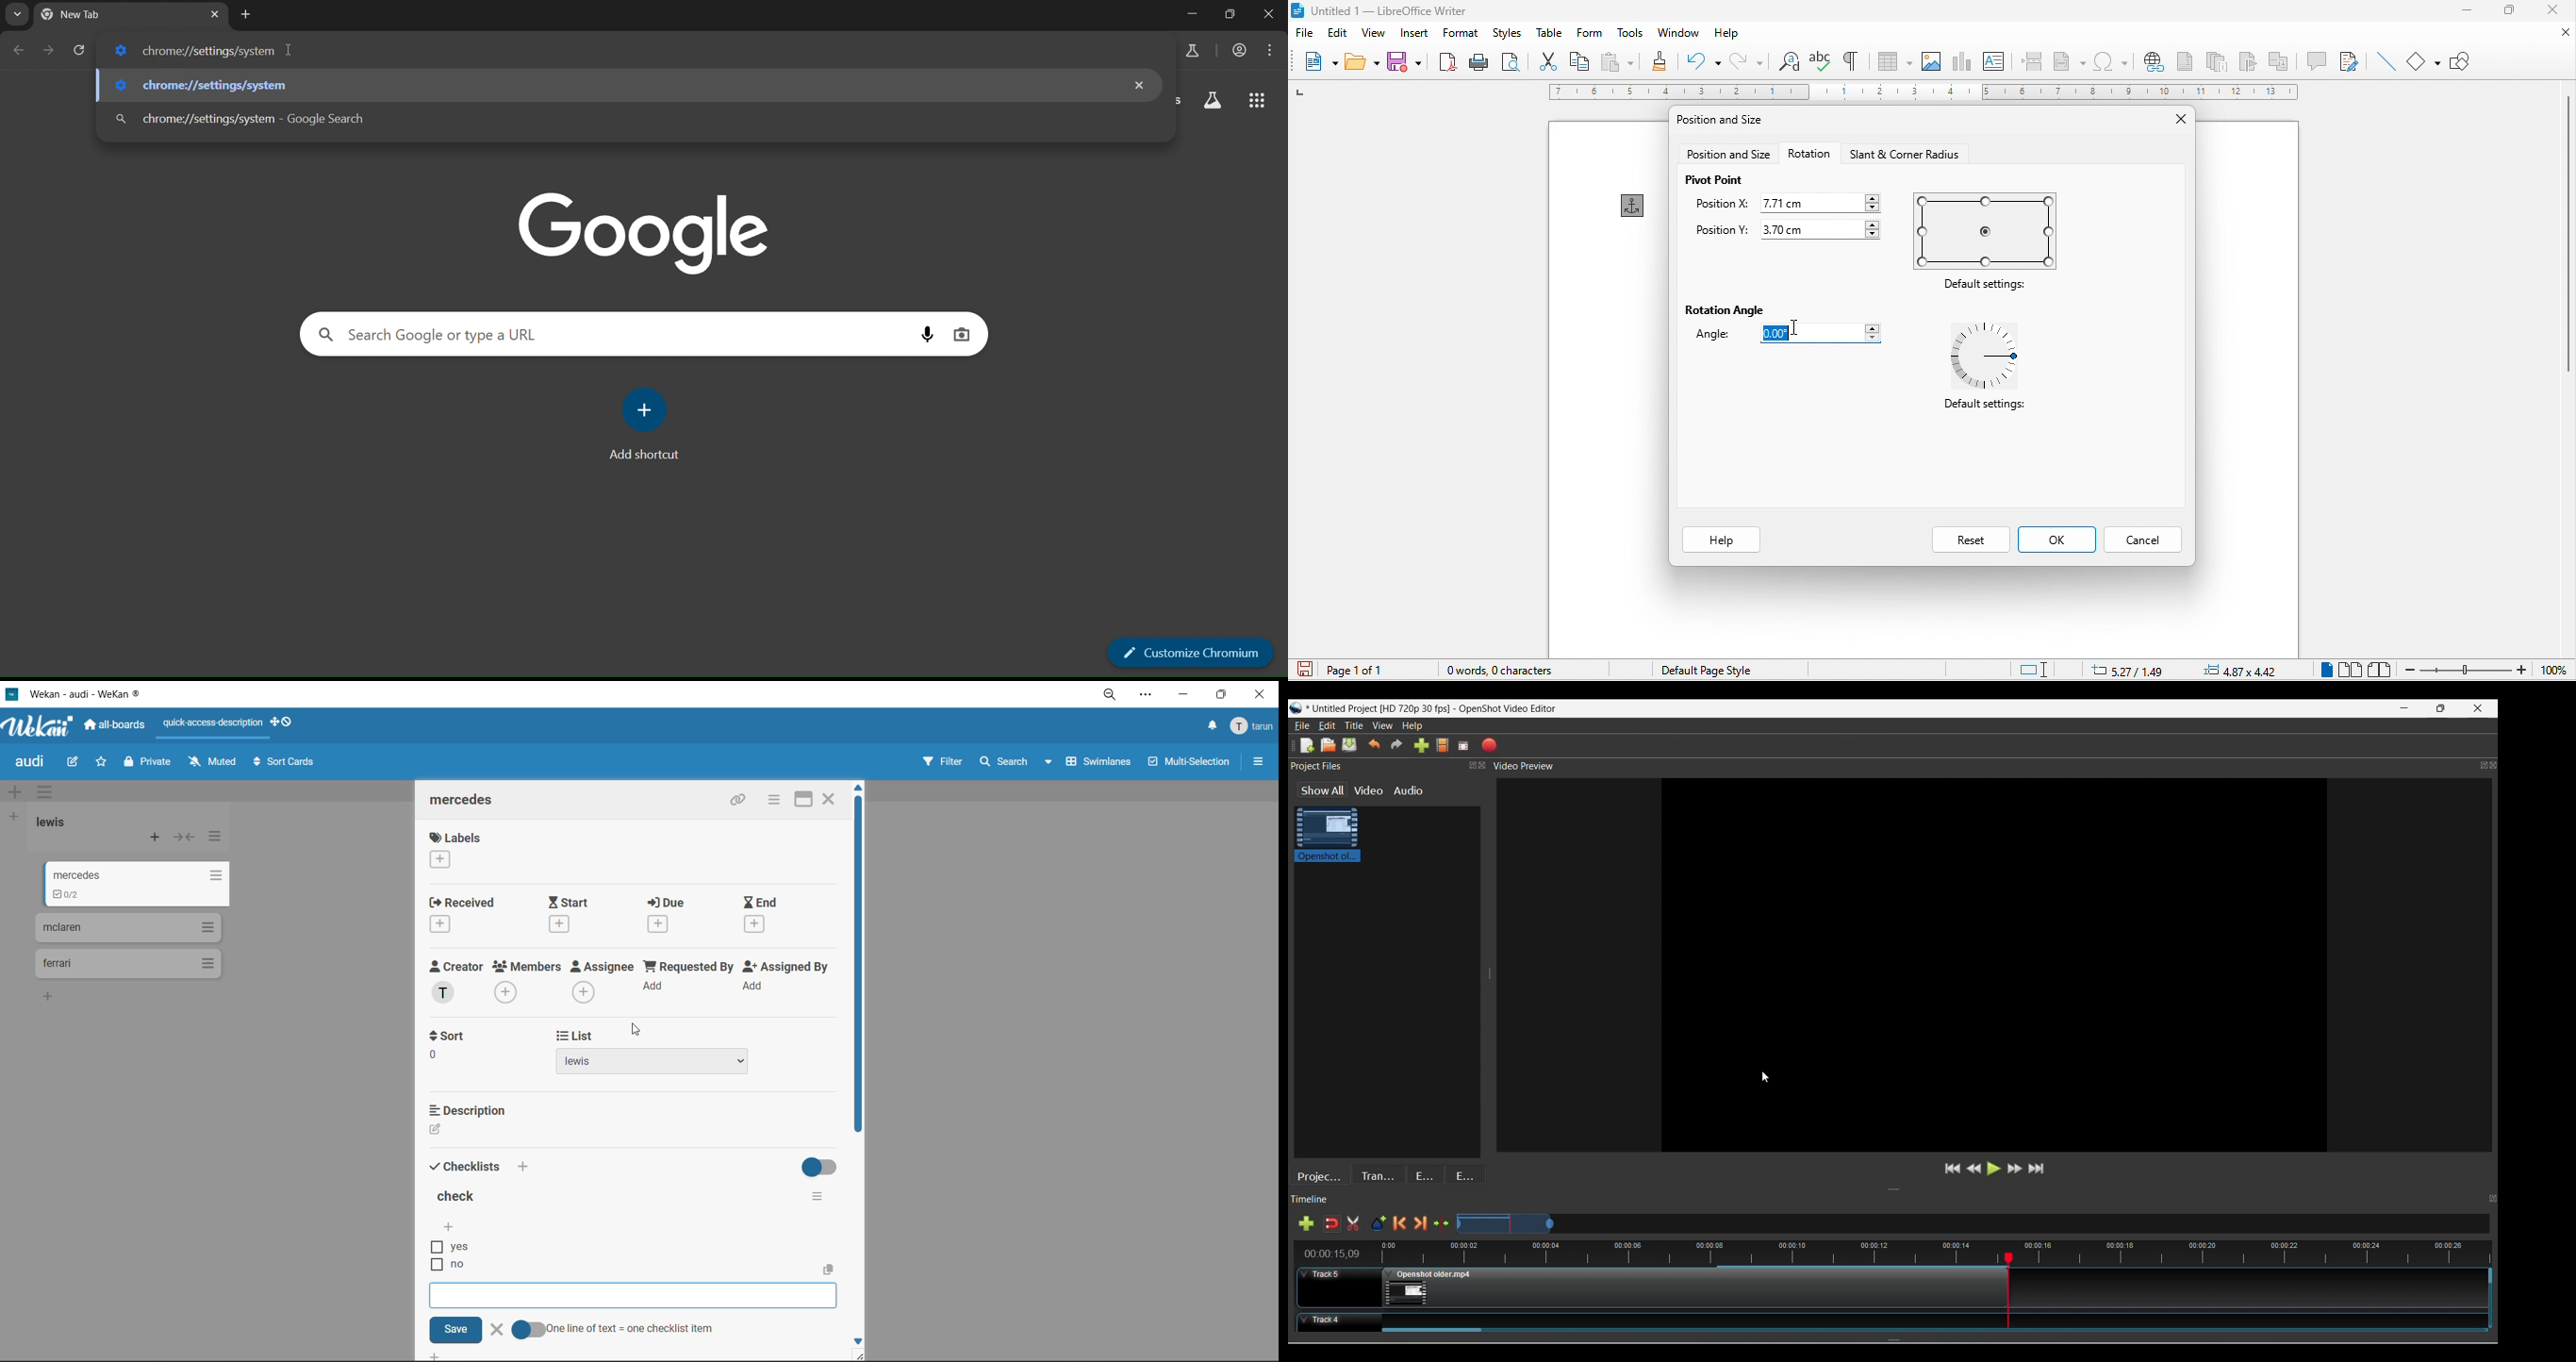 This screenshot has height=1372, width=2576. Describe the element at coordinates (1231, 14) in the screenshot. I see `Maximize` at that location.